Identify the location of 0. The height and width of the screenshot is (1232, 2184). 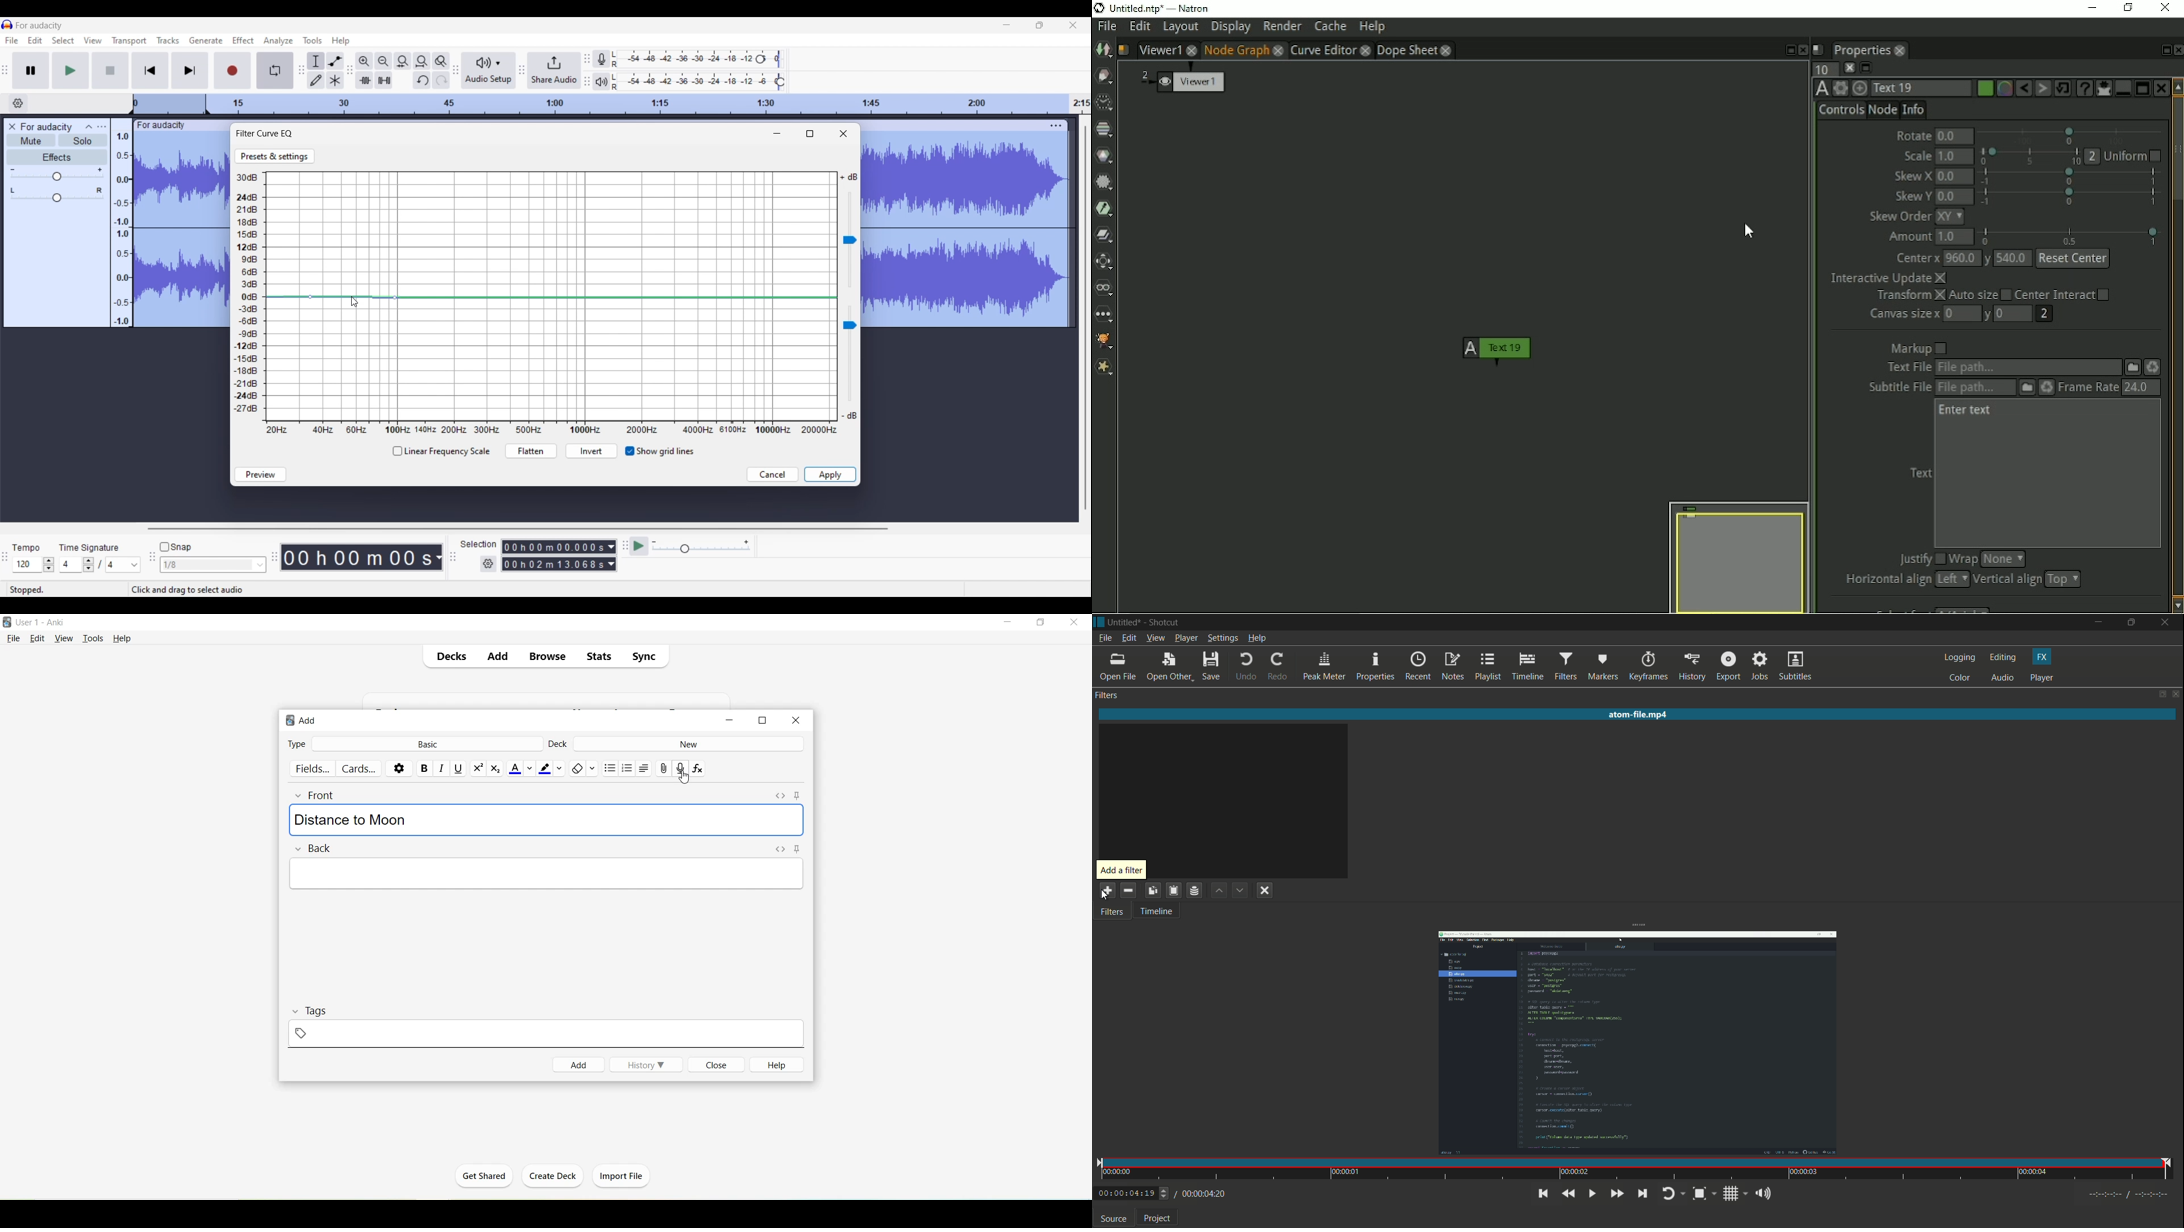
(2011, 313).